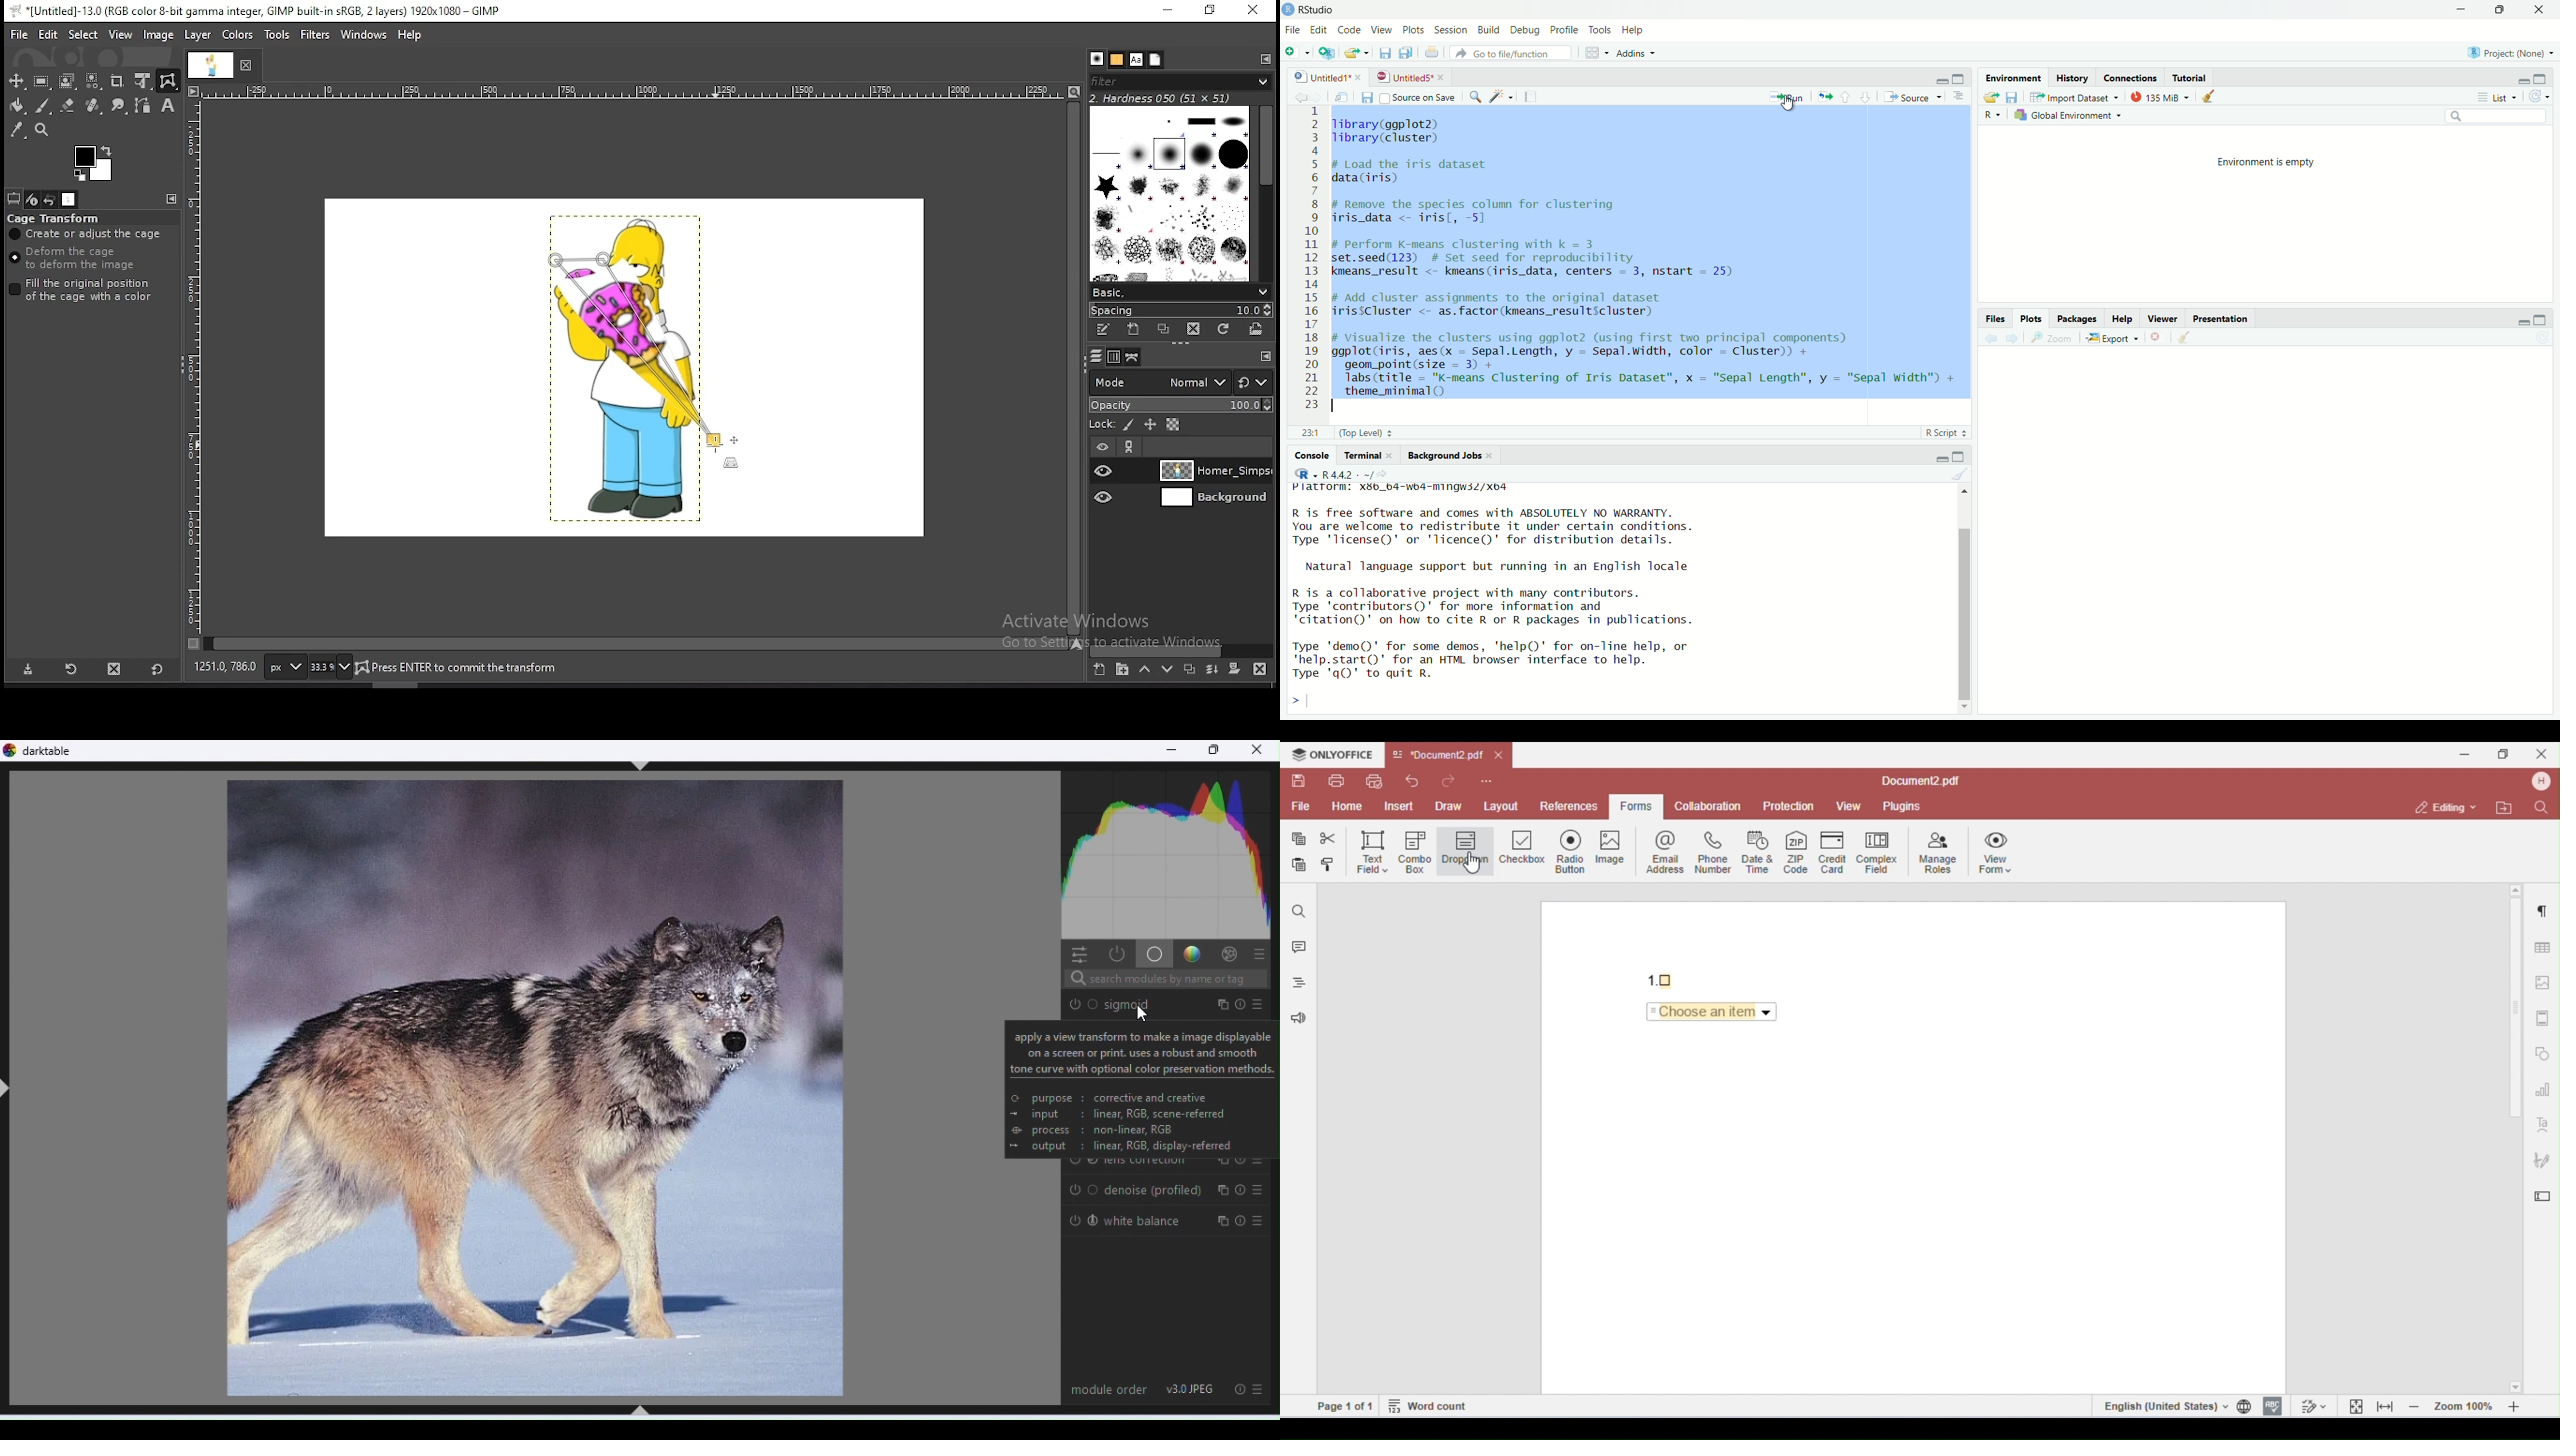  What do you see at coordinates (1541, 661) in the screenshot?
I see `Type 'demo()' for some demos, 'help()' for on-Tine help, or
"help.start()' for an HTML browser interface to help.
Type 'q()' to quit R.` at bounding box center [1541, 661].